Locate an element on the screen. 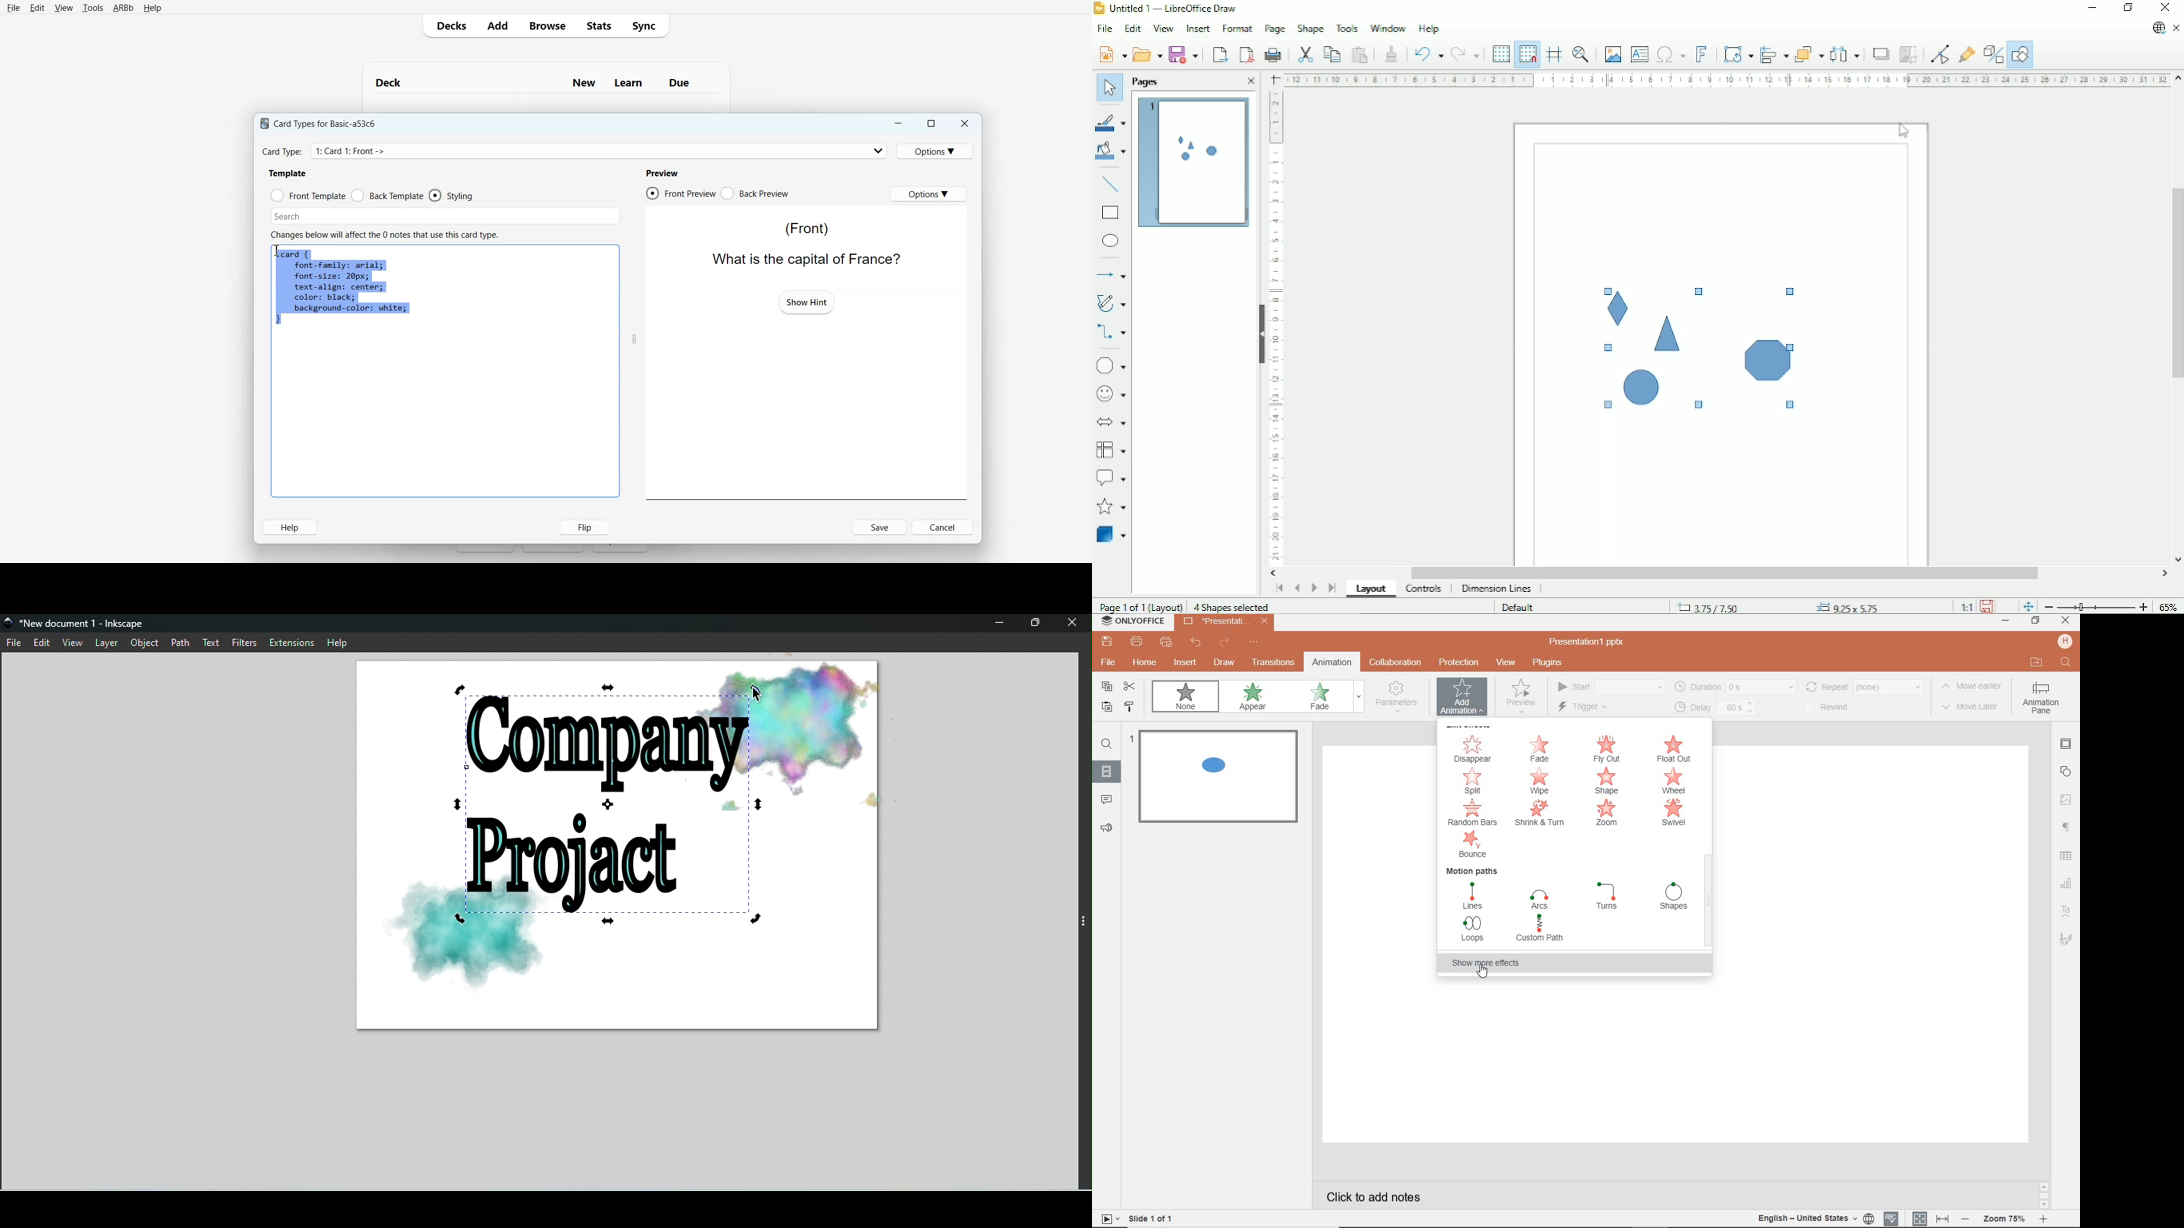 This screenshot has height=1232, width=2184. Shadow is located at coordinates (1878, 53).